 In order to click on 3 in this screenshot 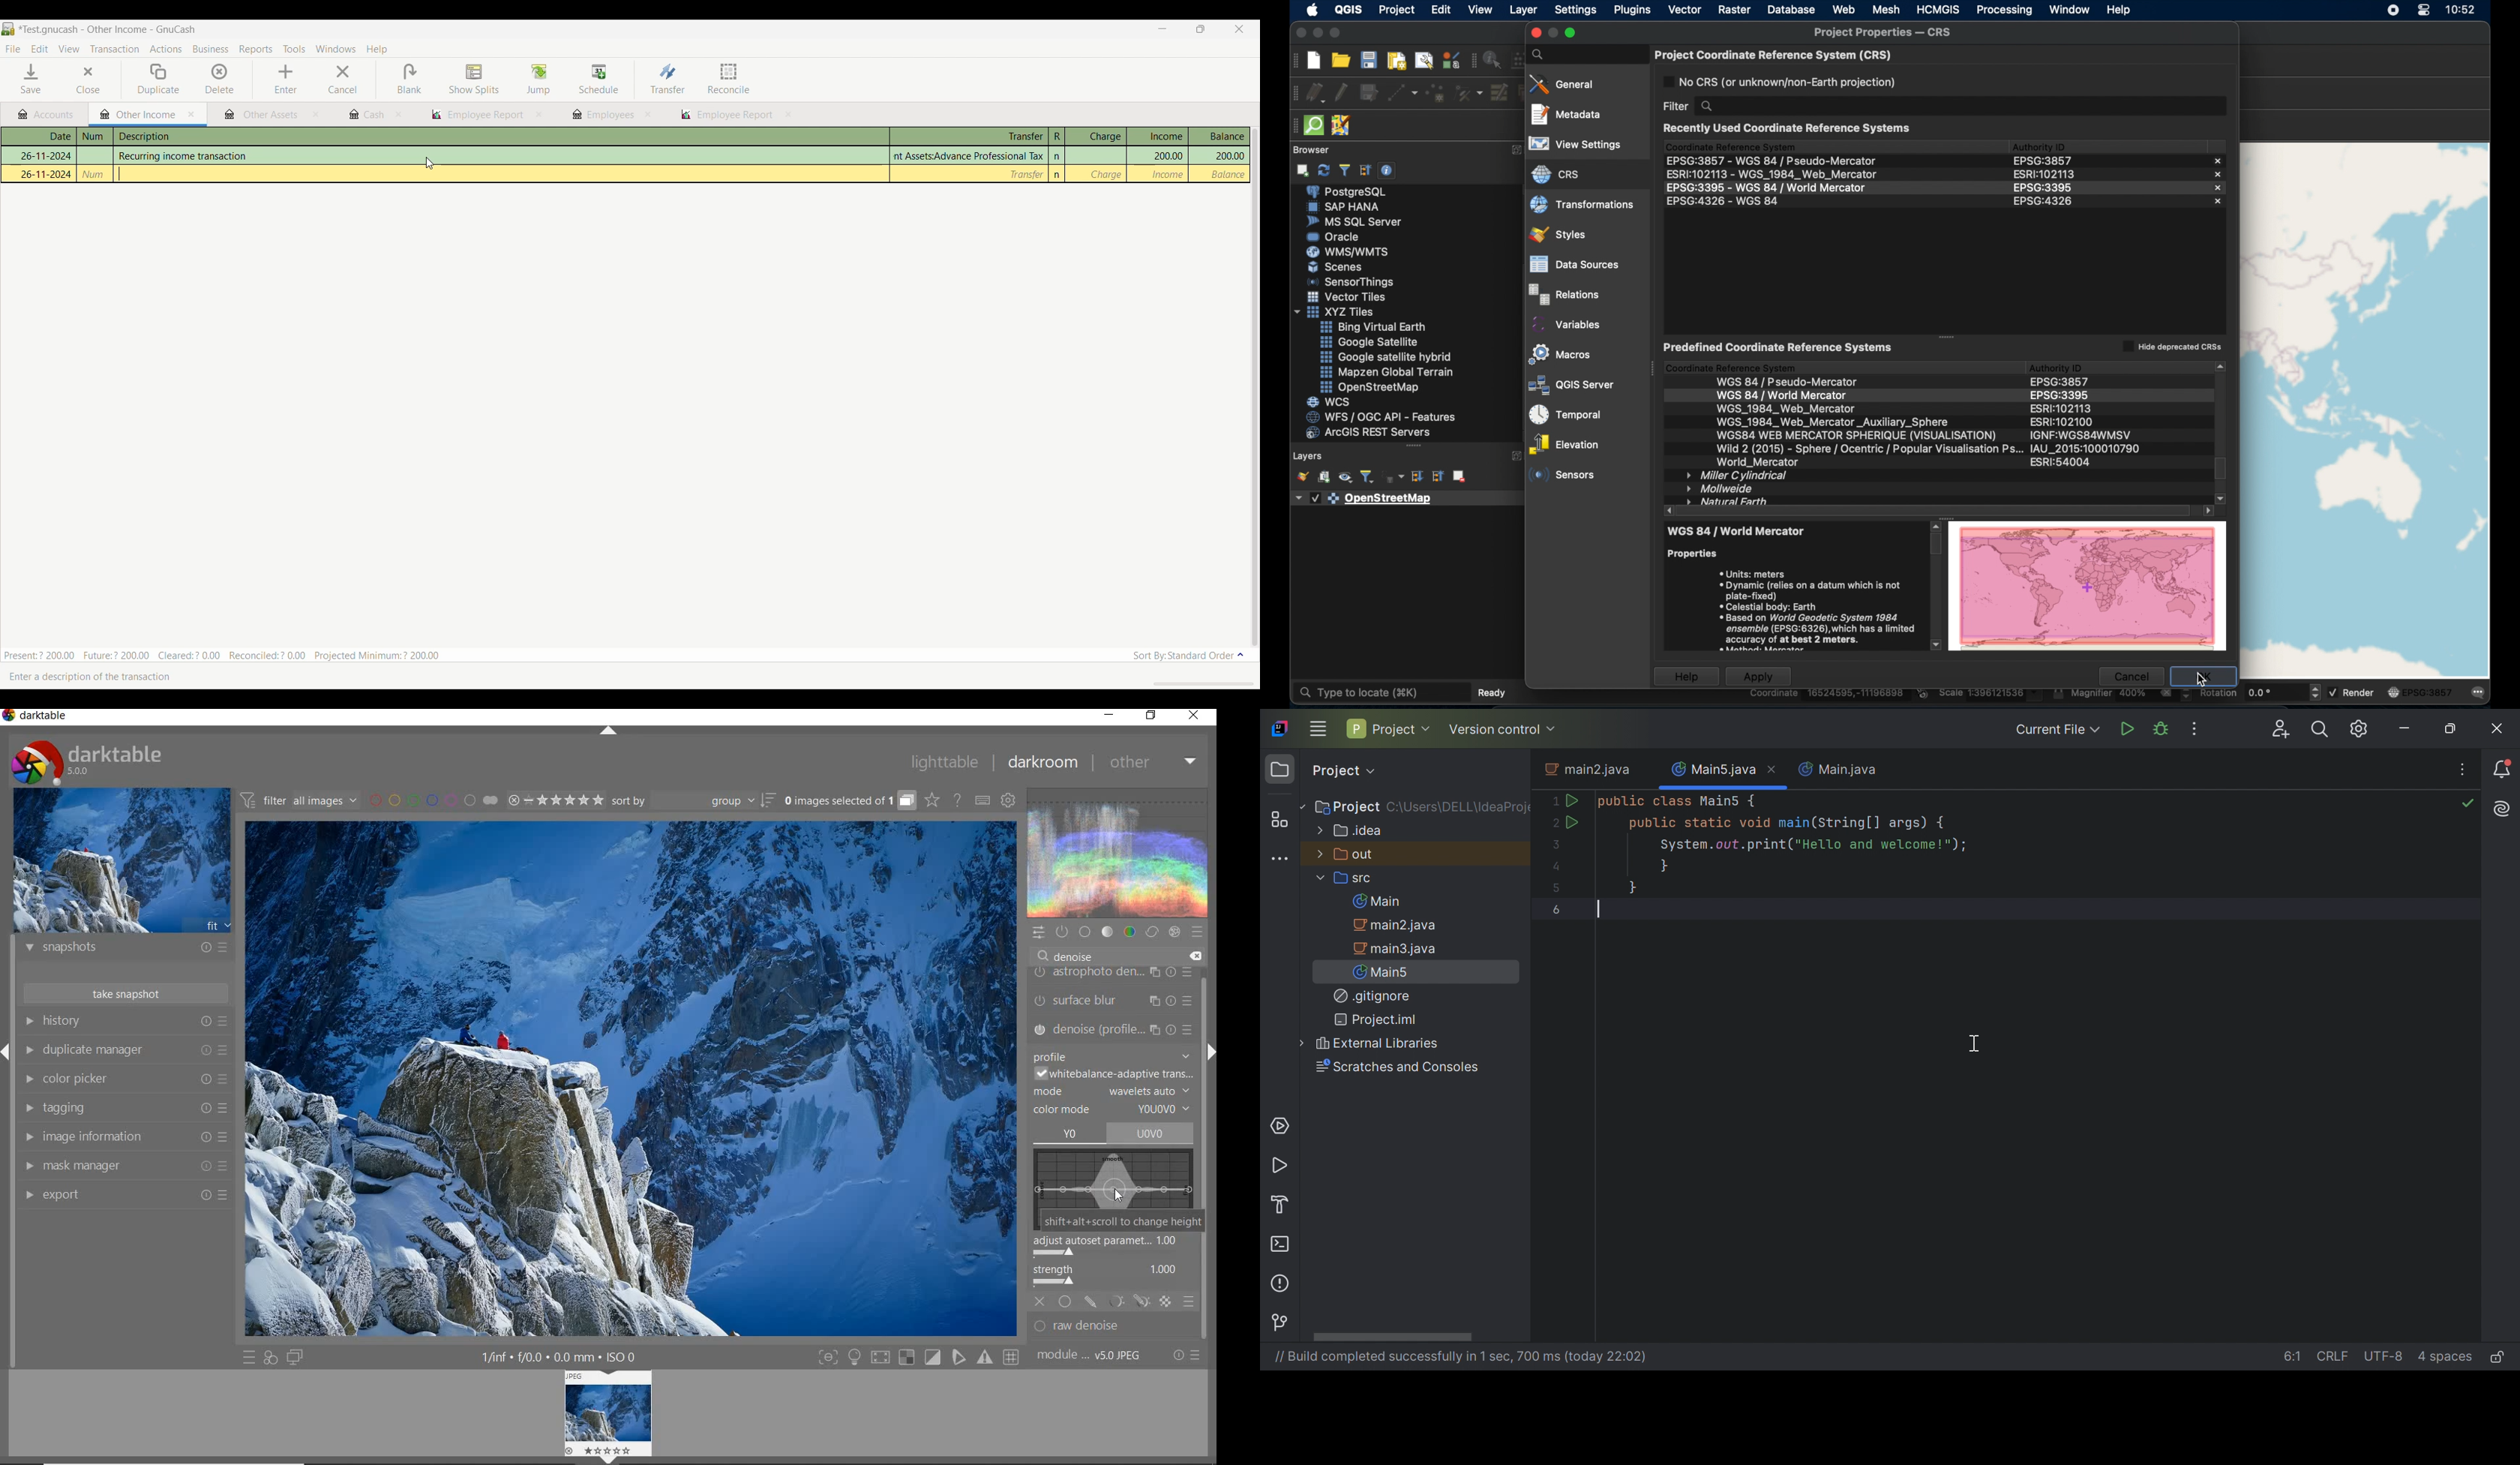, I will do `click(1553, 844)`.